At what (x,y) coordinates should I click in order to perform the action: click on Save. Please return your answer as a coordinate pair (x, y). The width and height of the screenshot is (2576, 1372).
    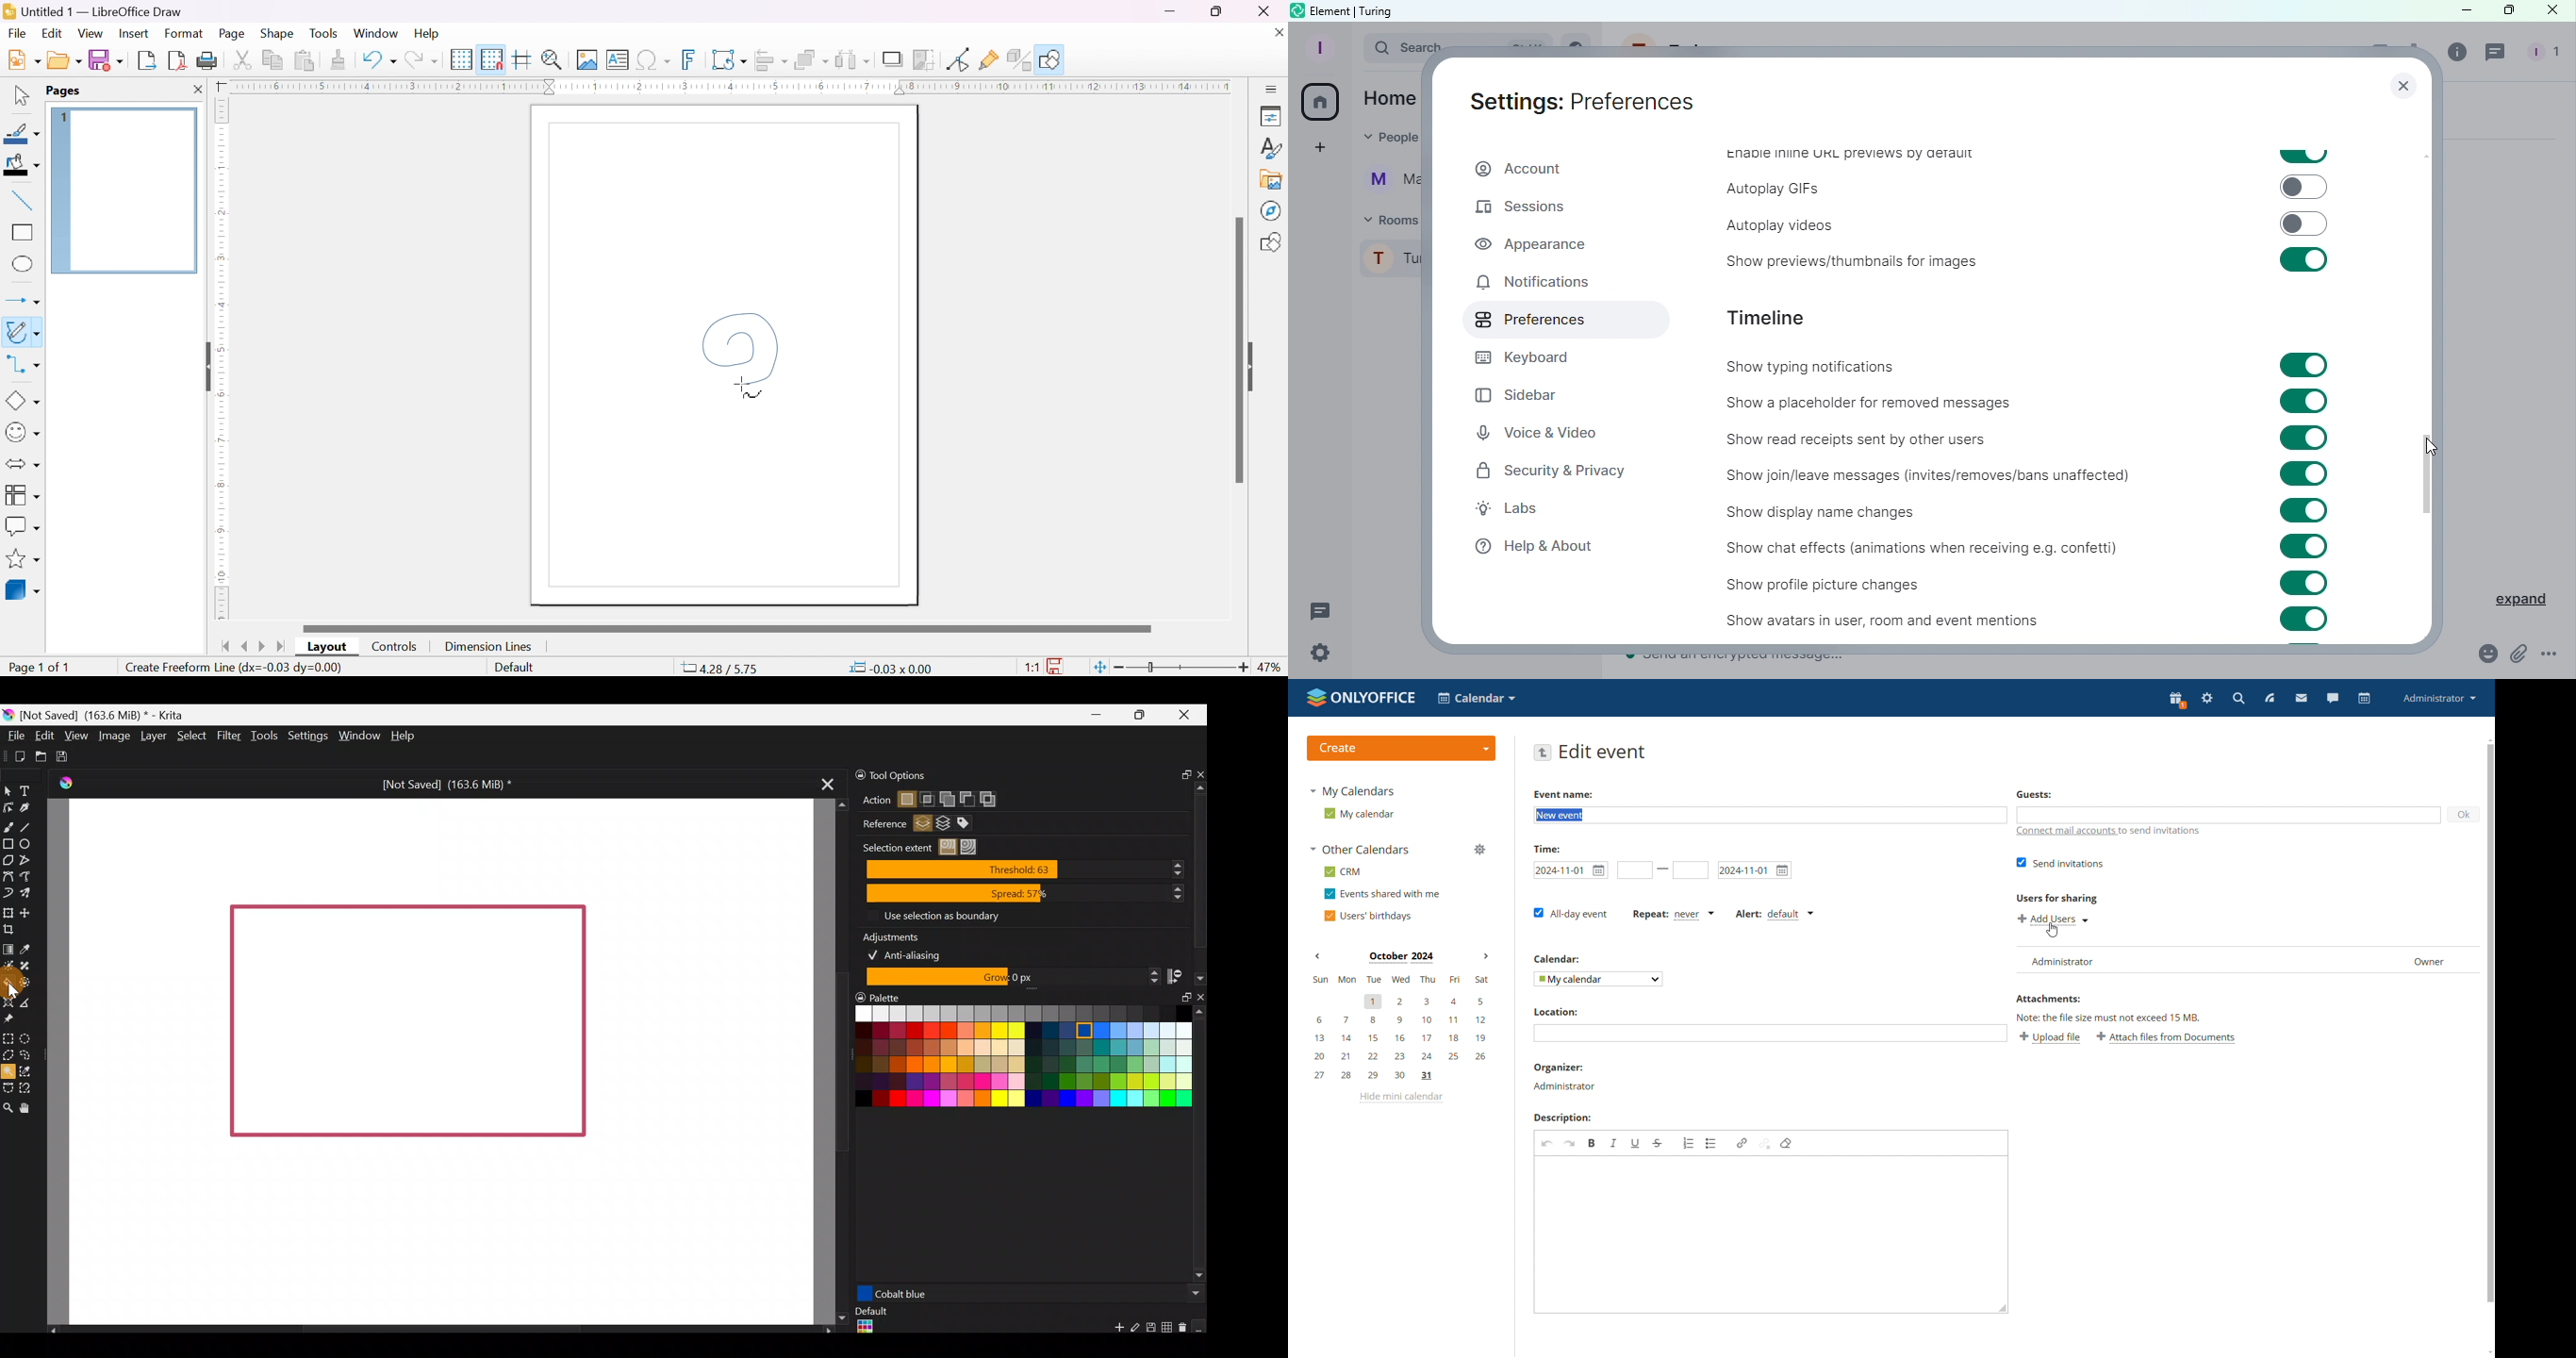
    Looking at the image, I should click on (66, 757).